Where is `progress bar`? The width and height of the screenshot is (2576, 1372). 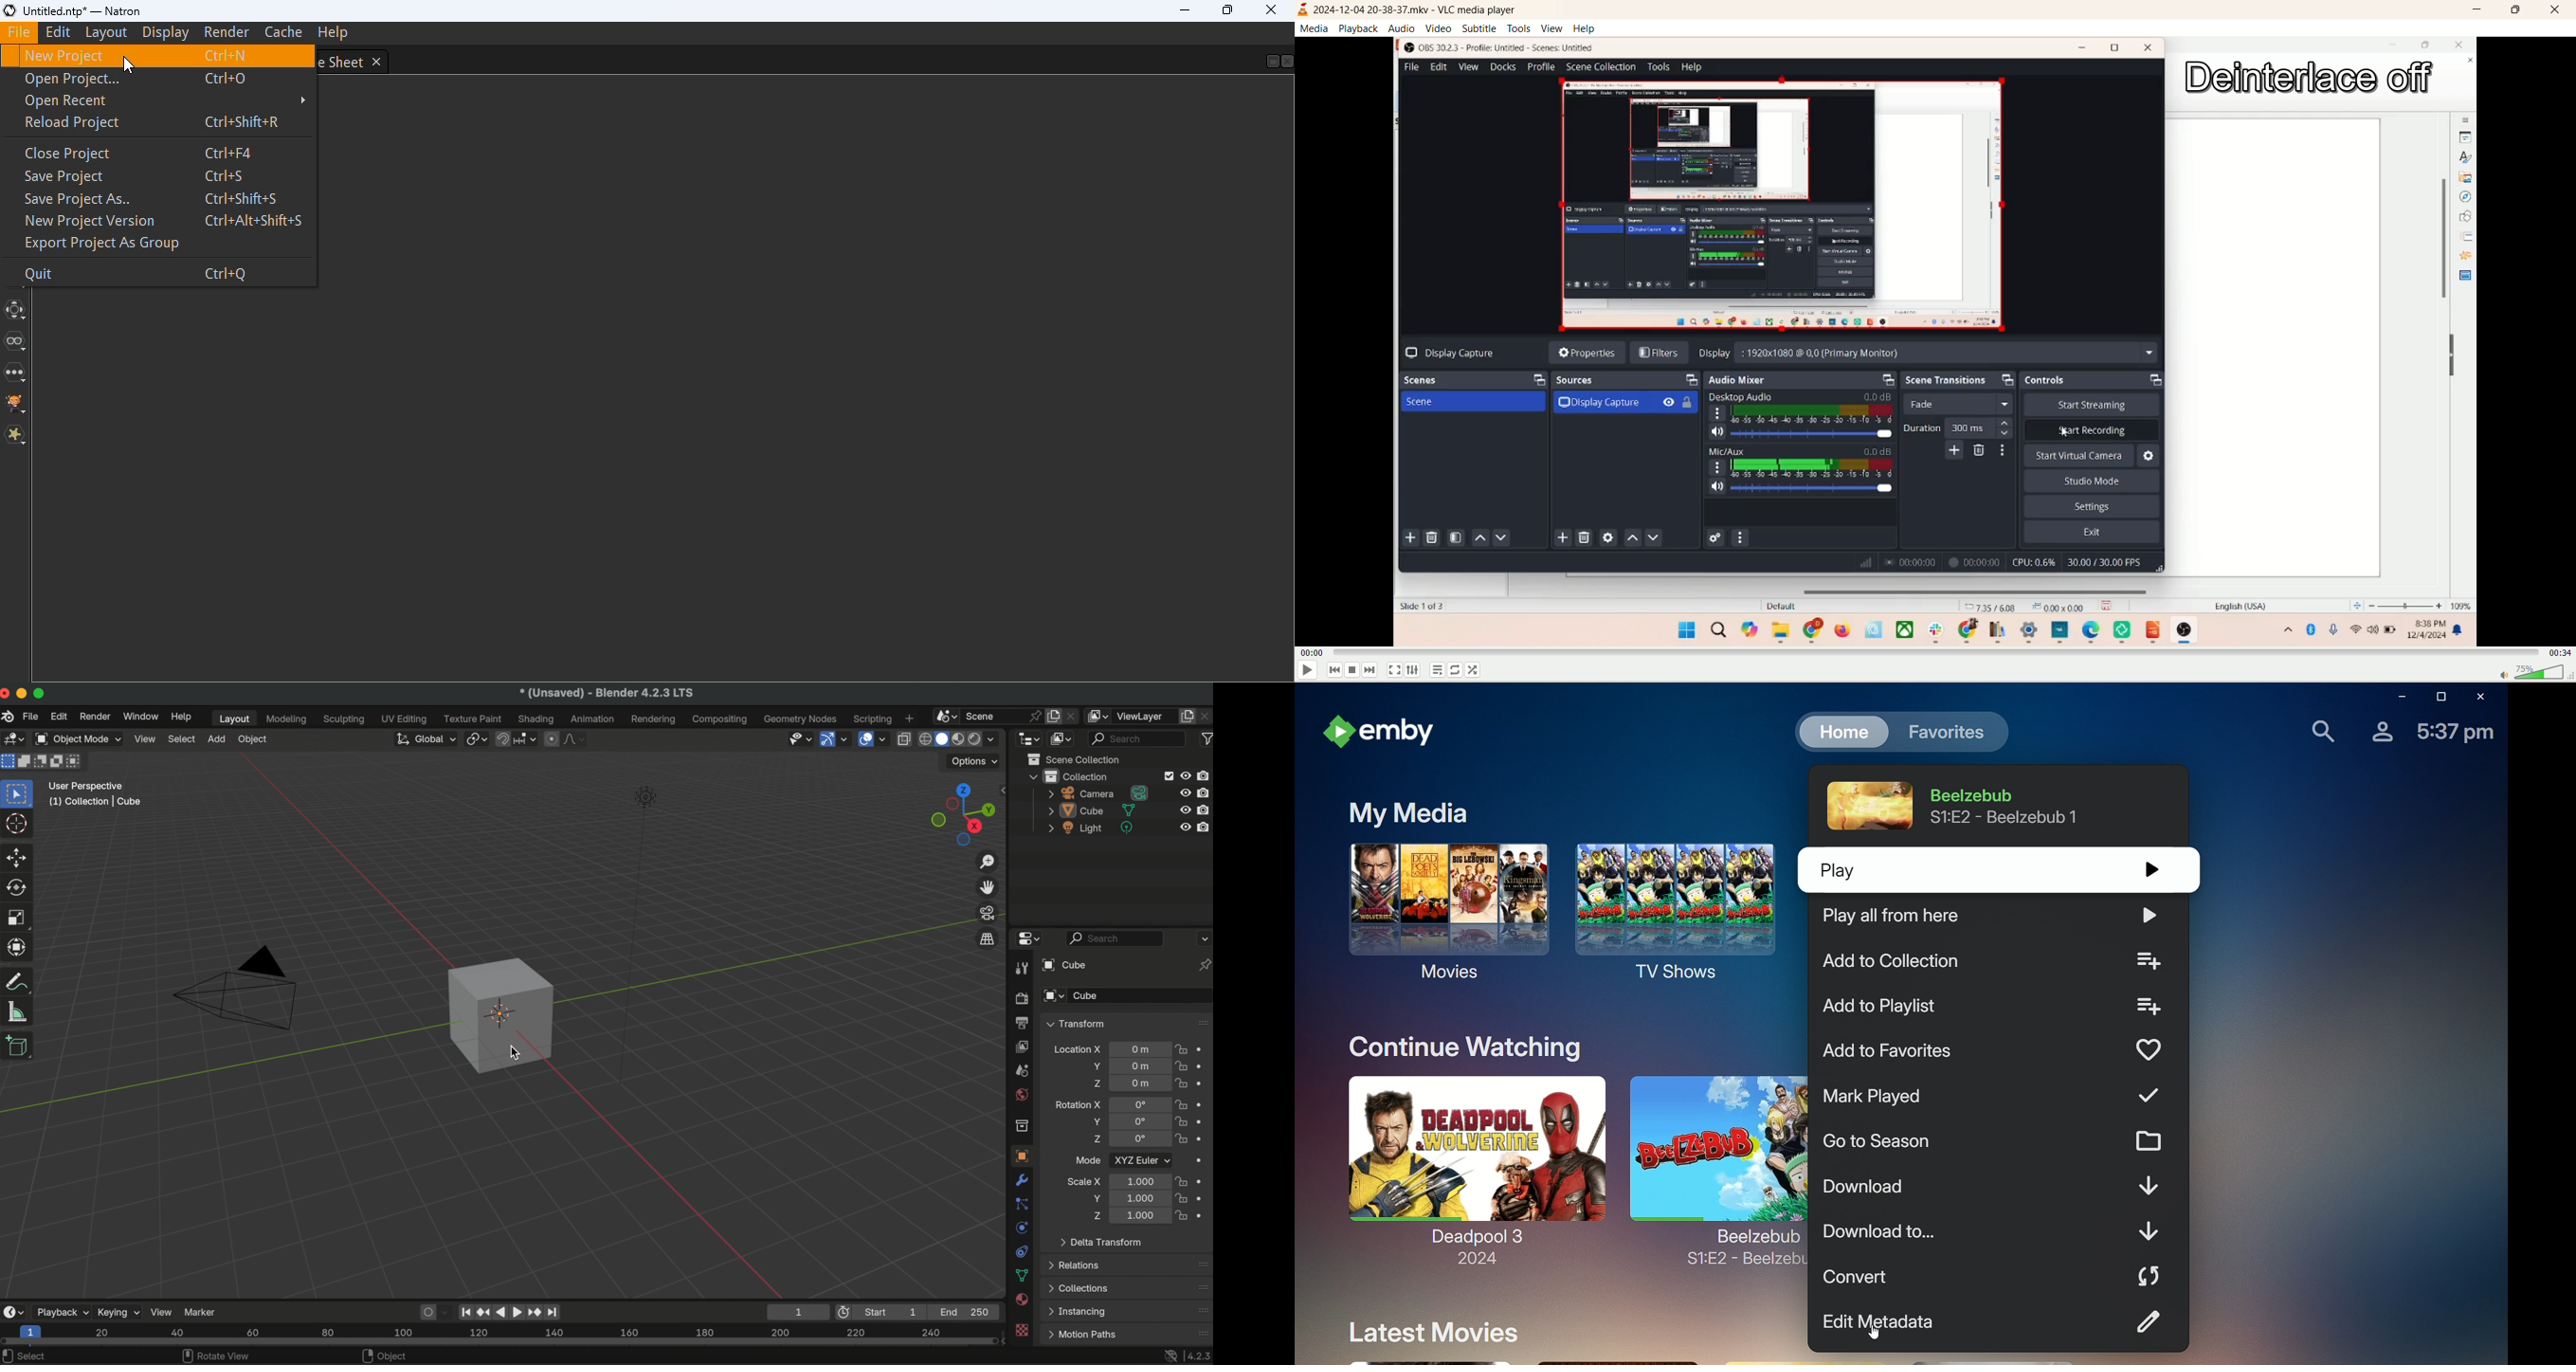 progress bar is located at coordinates (1935, 652).